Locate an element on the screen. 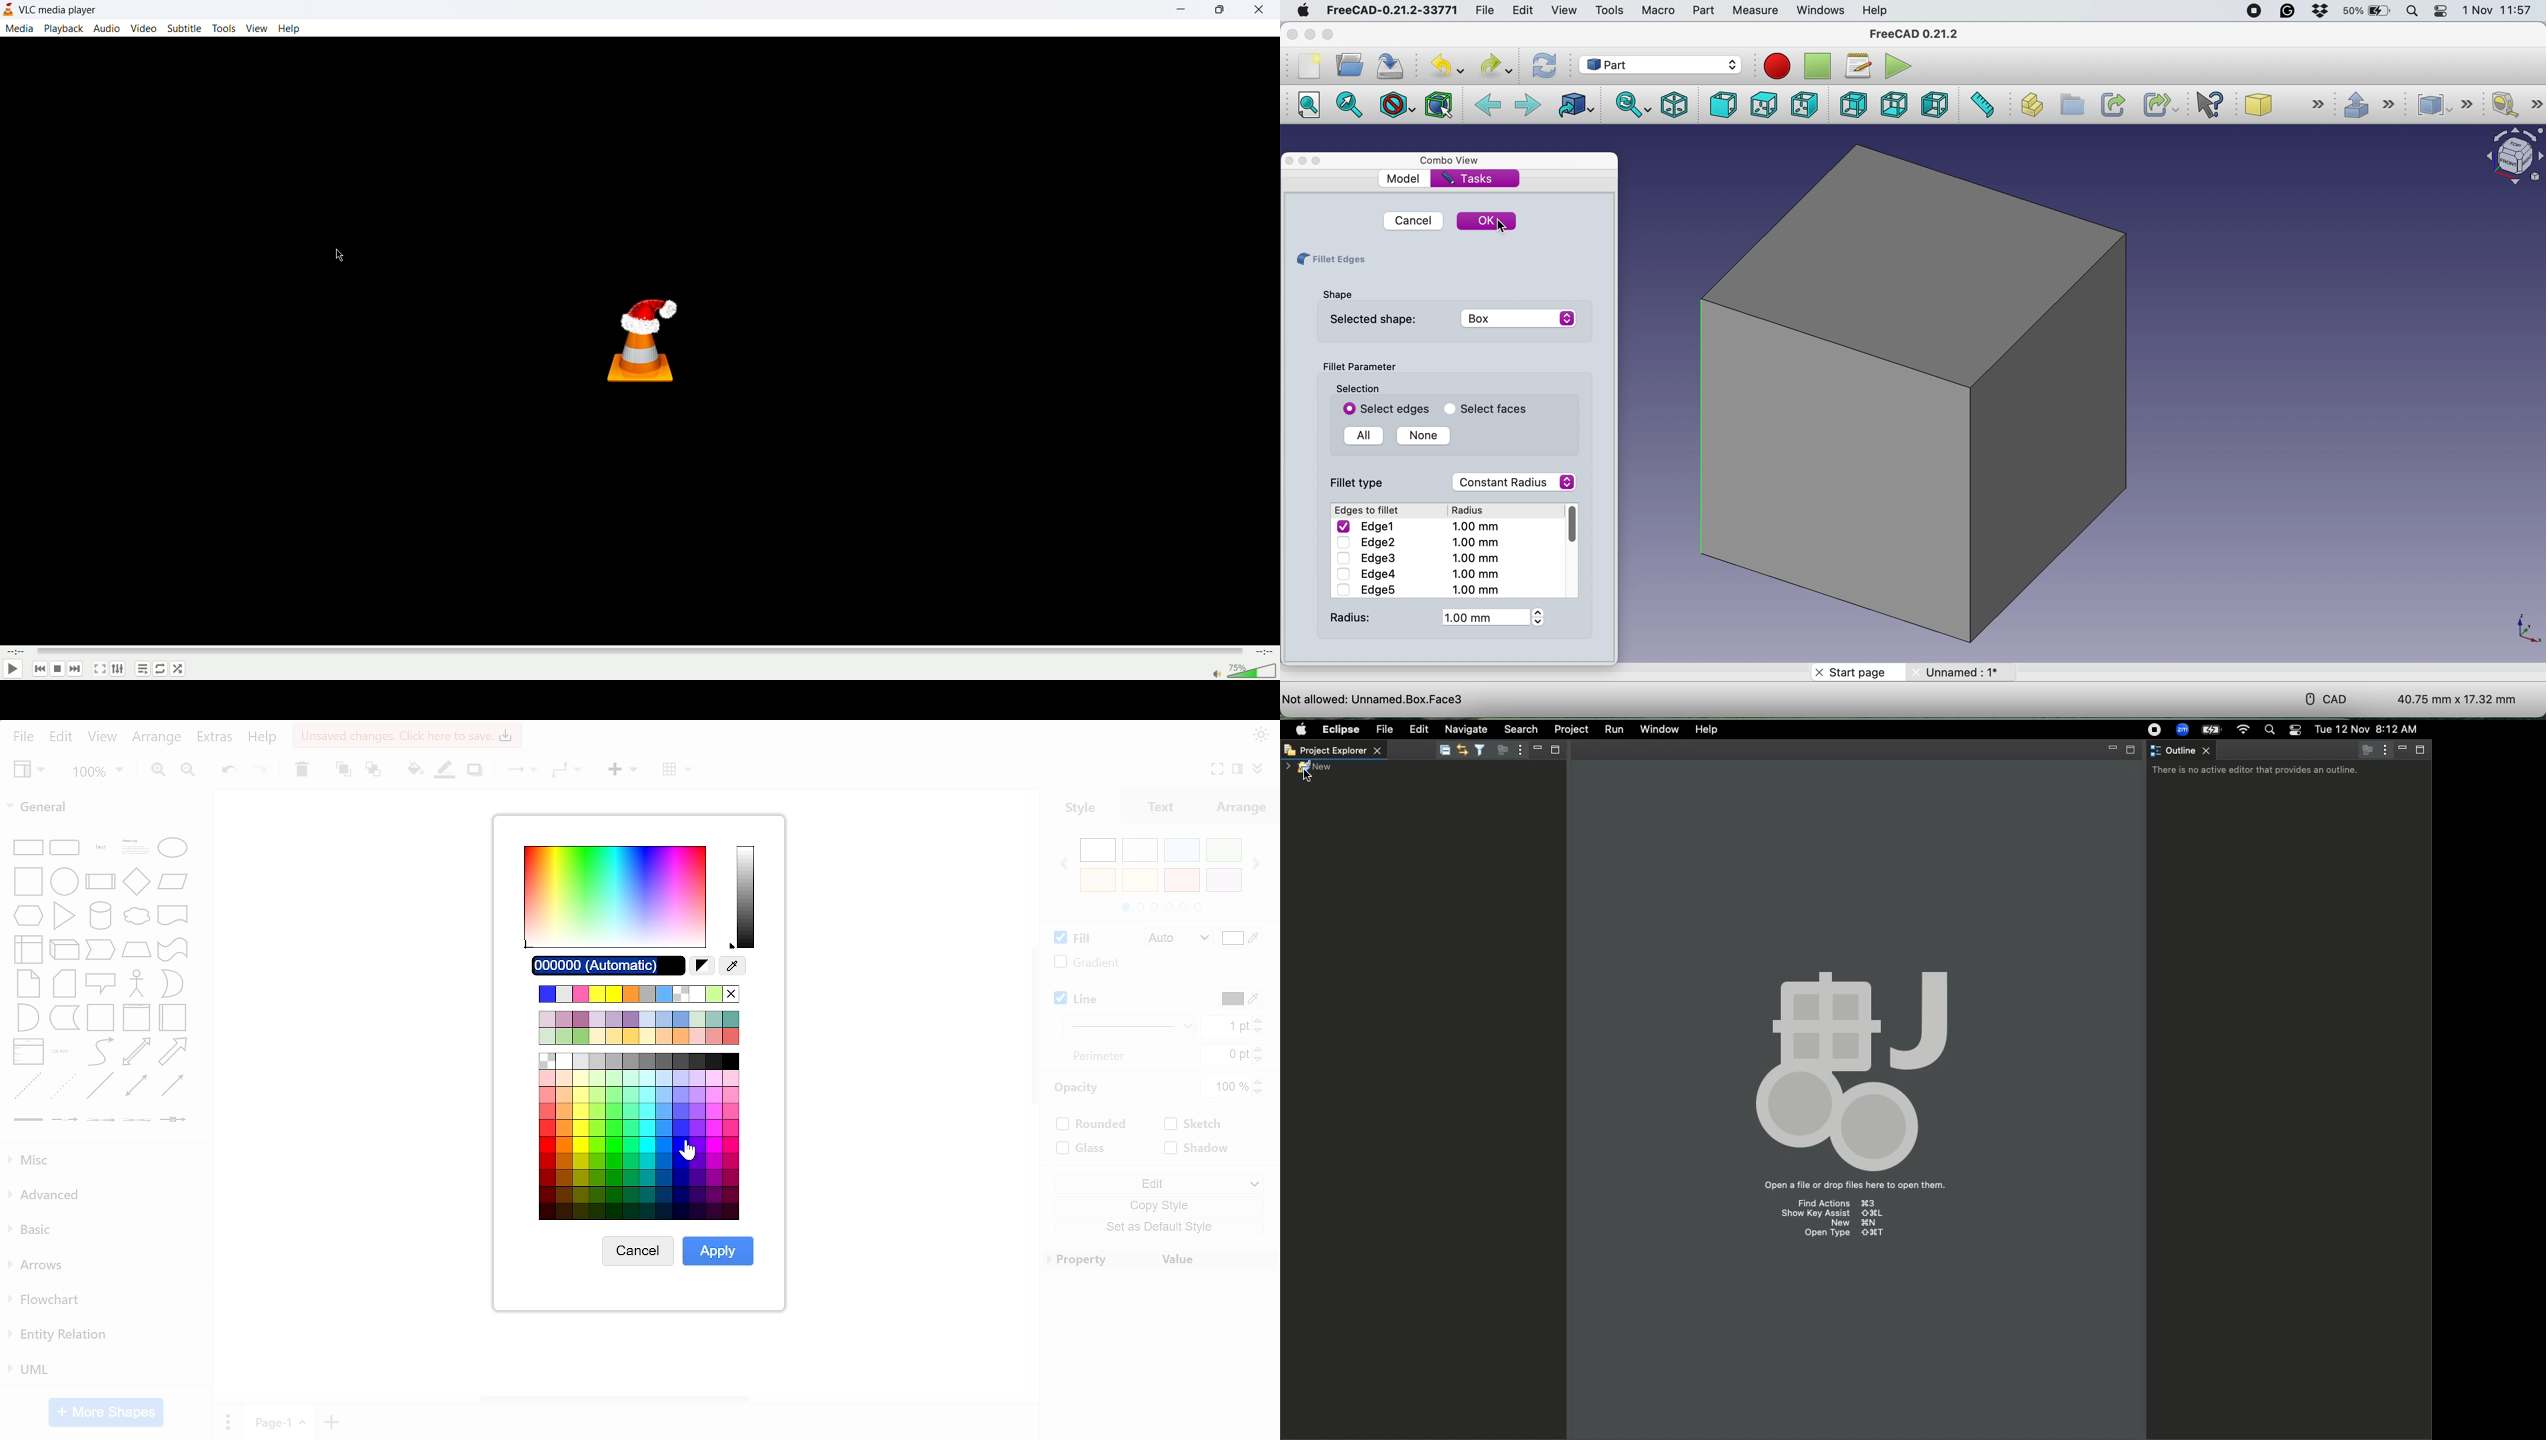  vlc media player is located at coordinates (61, 9).